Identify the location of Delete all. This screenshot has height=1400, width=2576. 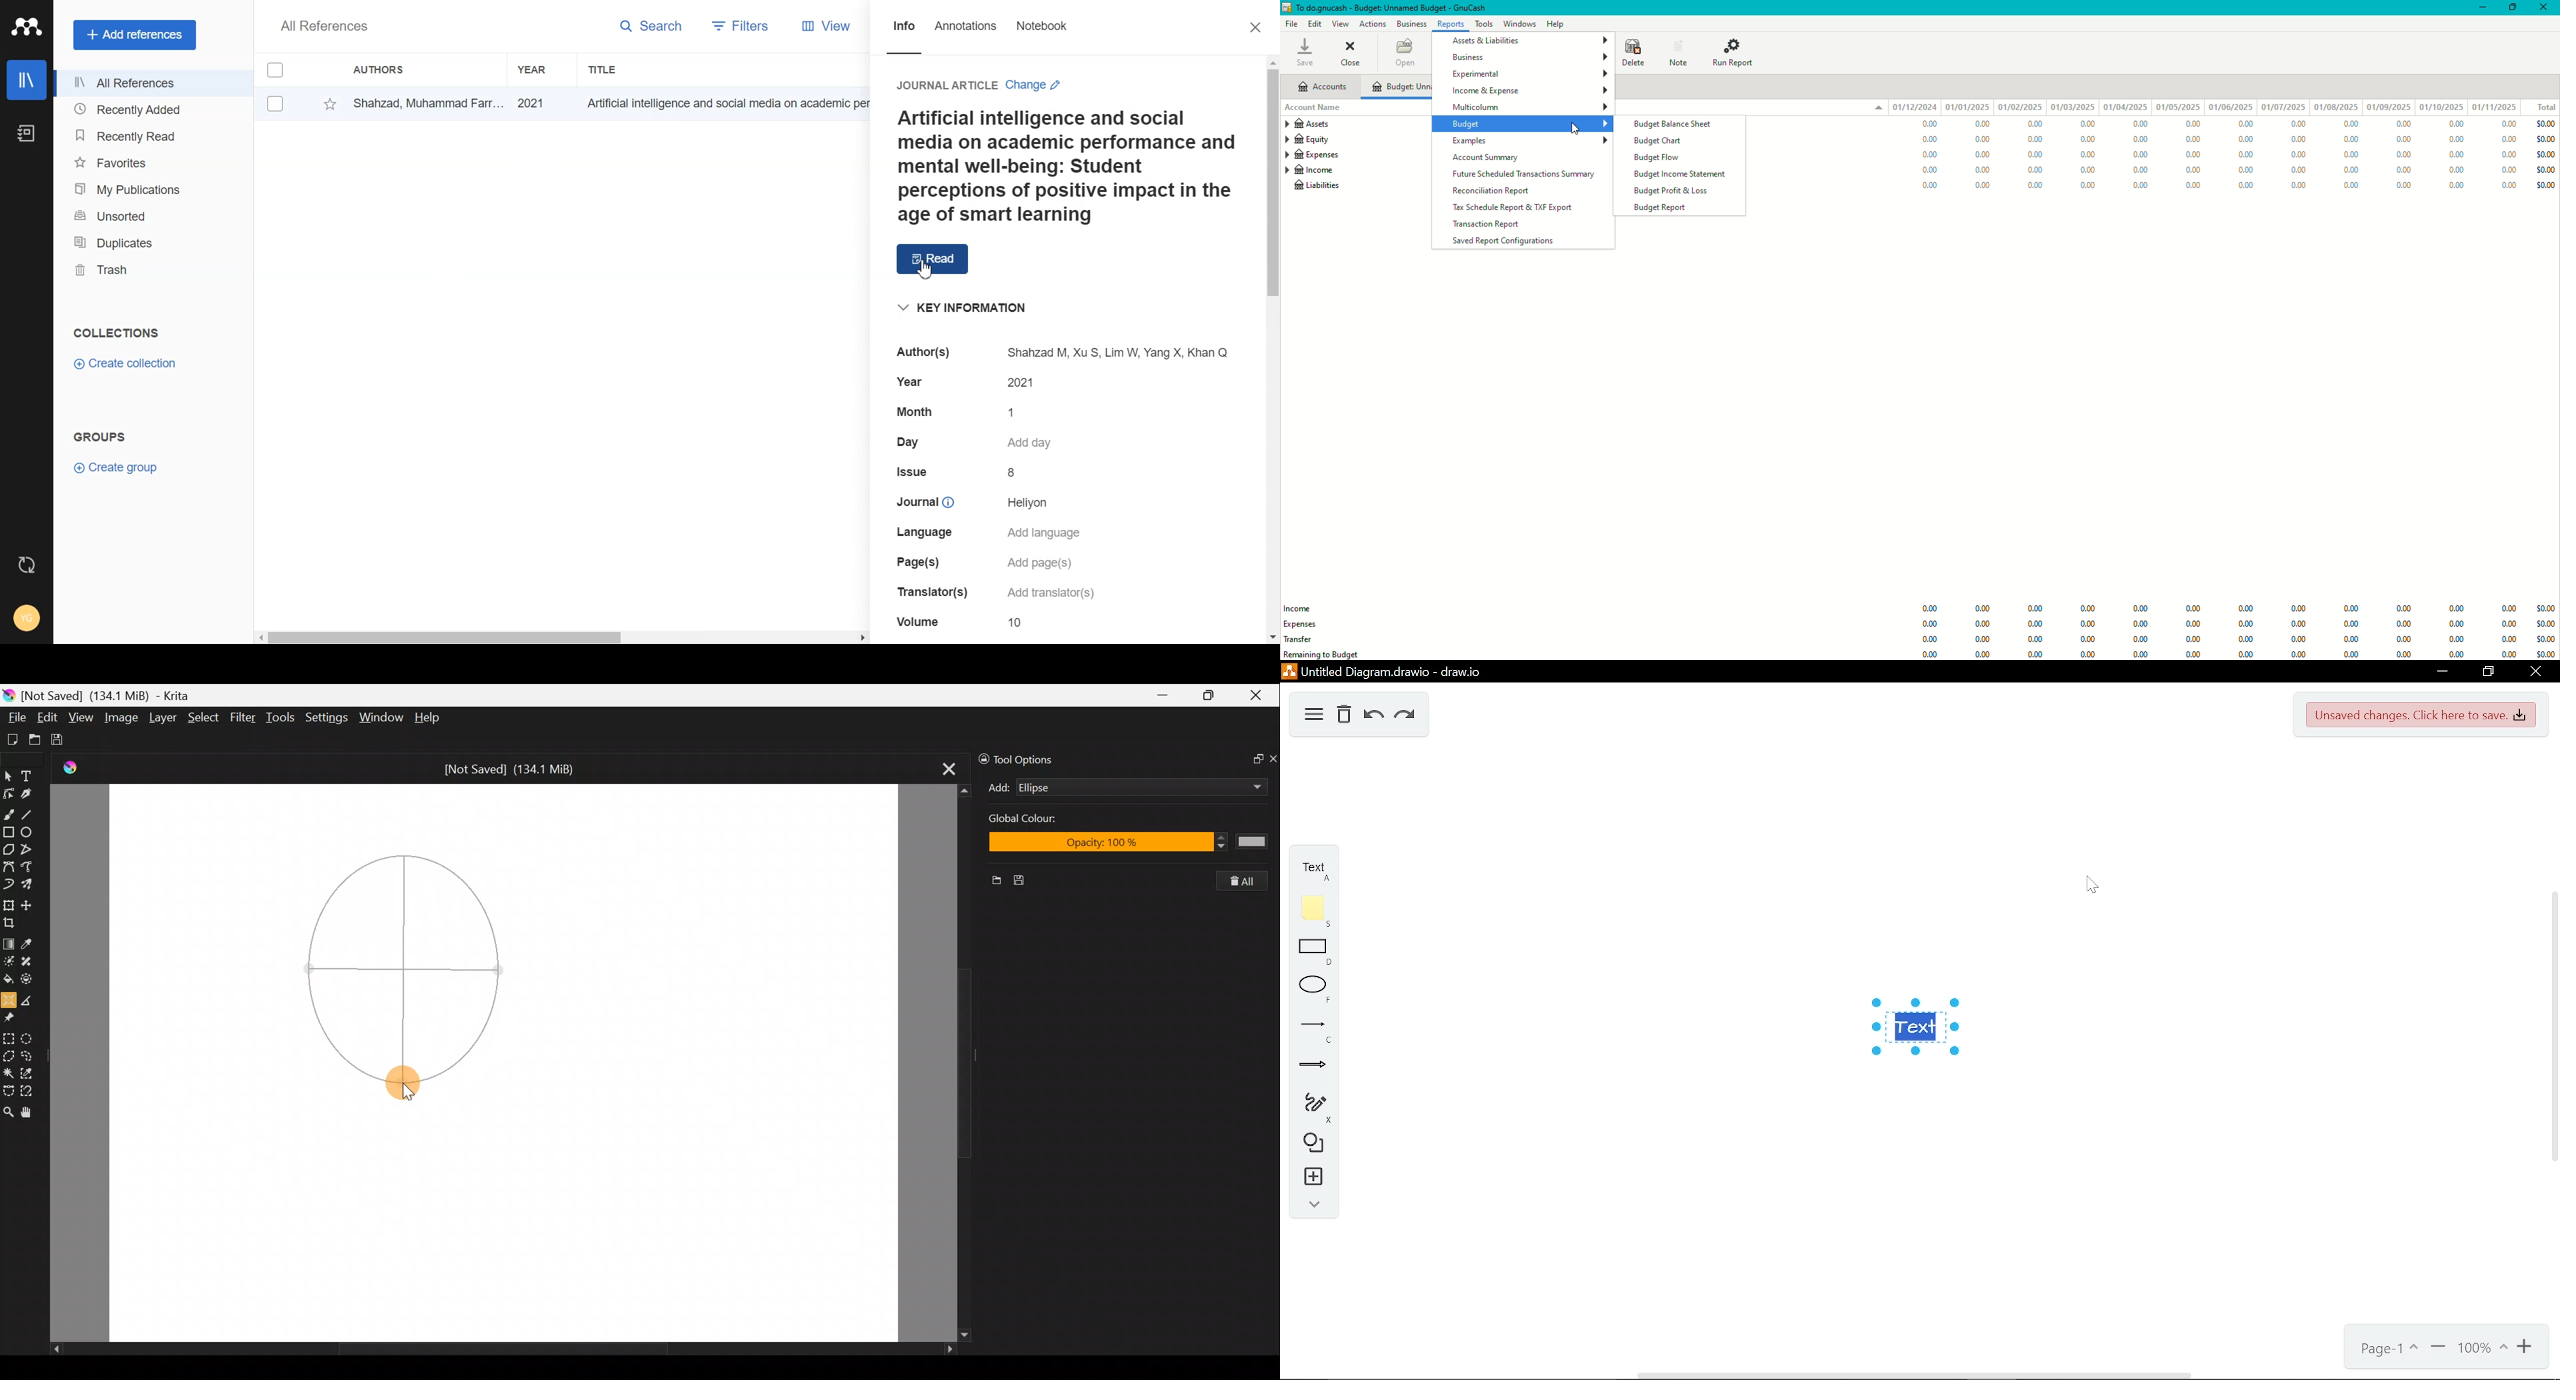
(1249, 881).